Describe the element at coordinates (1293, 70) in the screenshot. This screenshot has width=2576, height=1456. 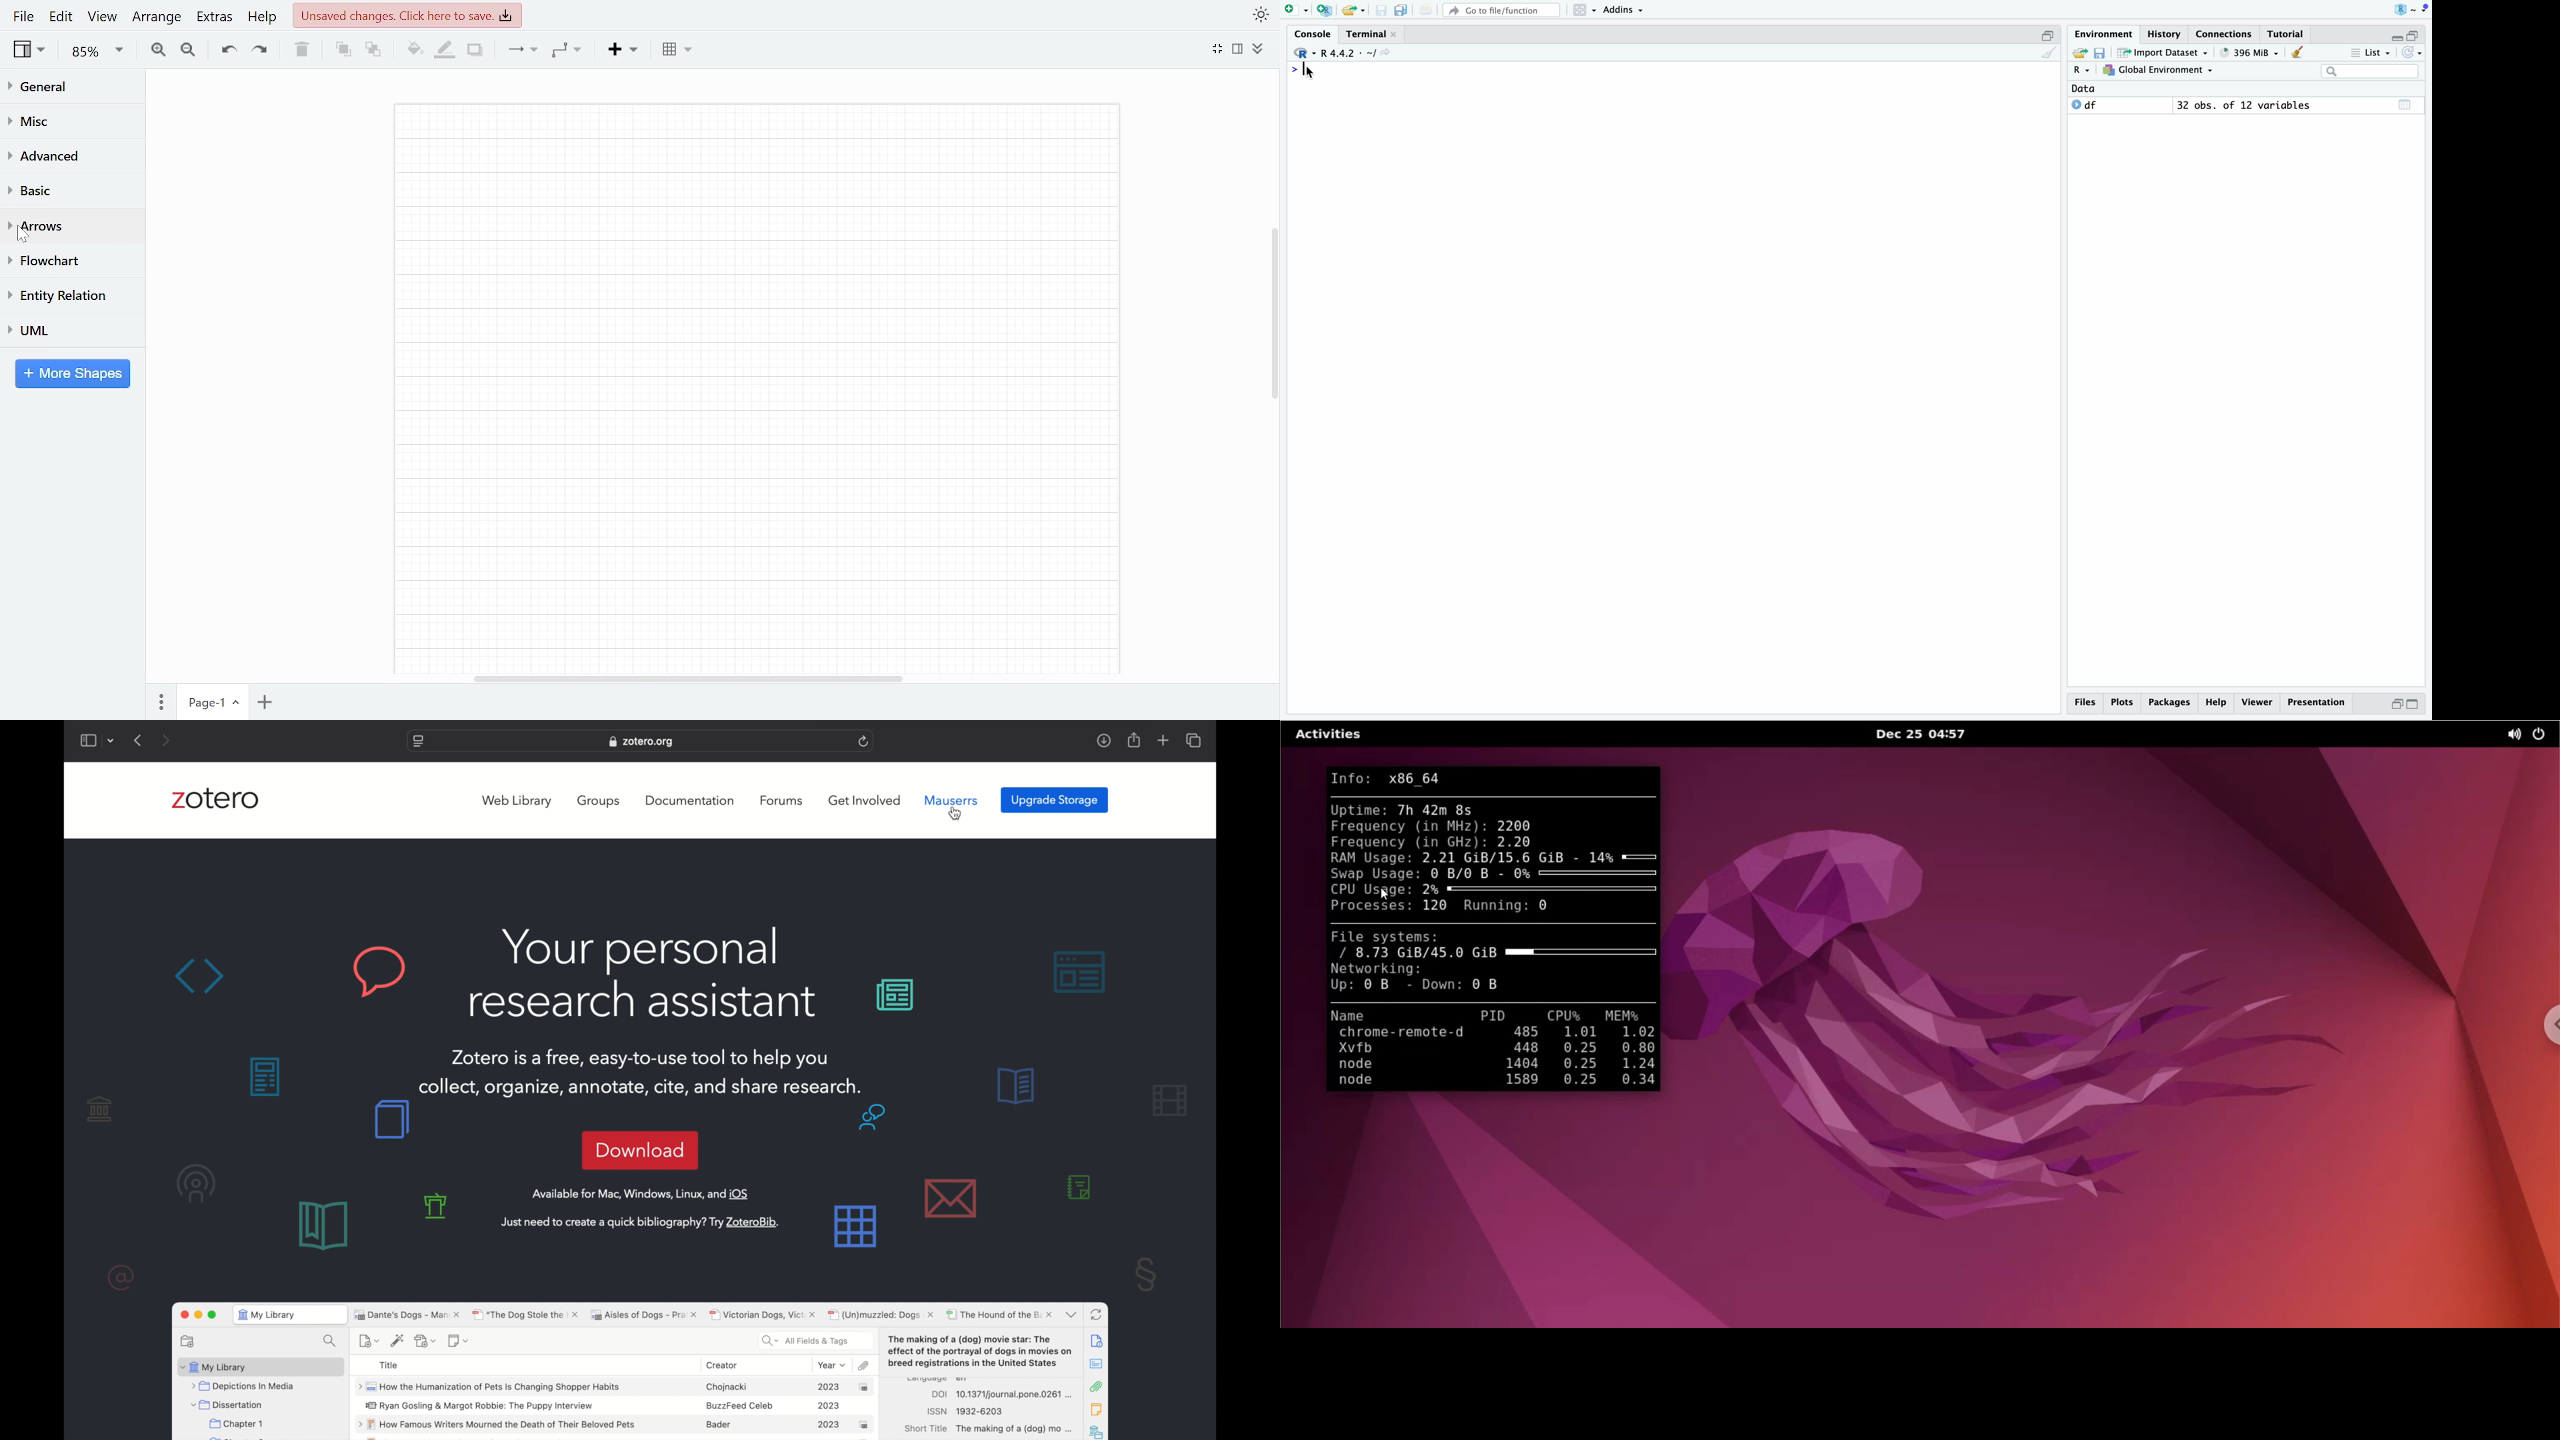
I see `>` at that location.